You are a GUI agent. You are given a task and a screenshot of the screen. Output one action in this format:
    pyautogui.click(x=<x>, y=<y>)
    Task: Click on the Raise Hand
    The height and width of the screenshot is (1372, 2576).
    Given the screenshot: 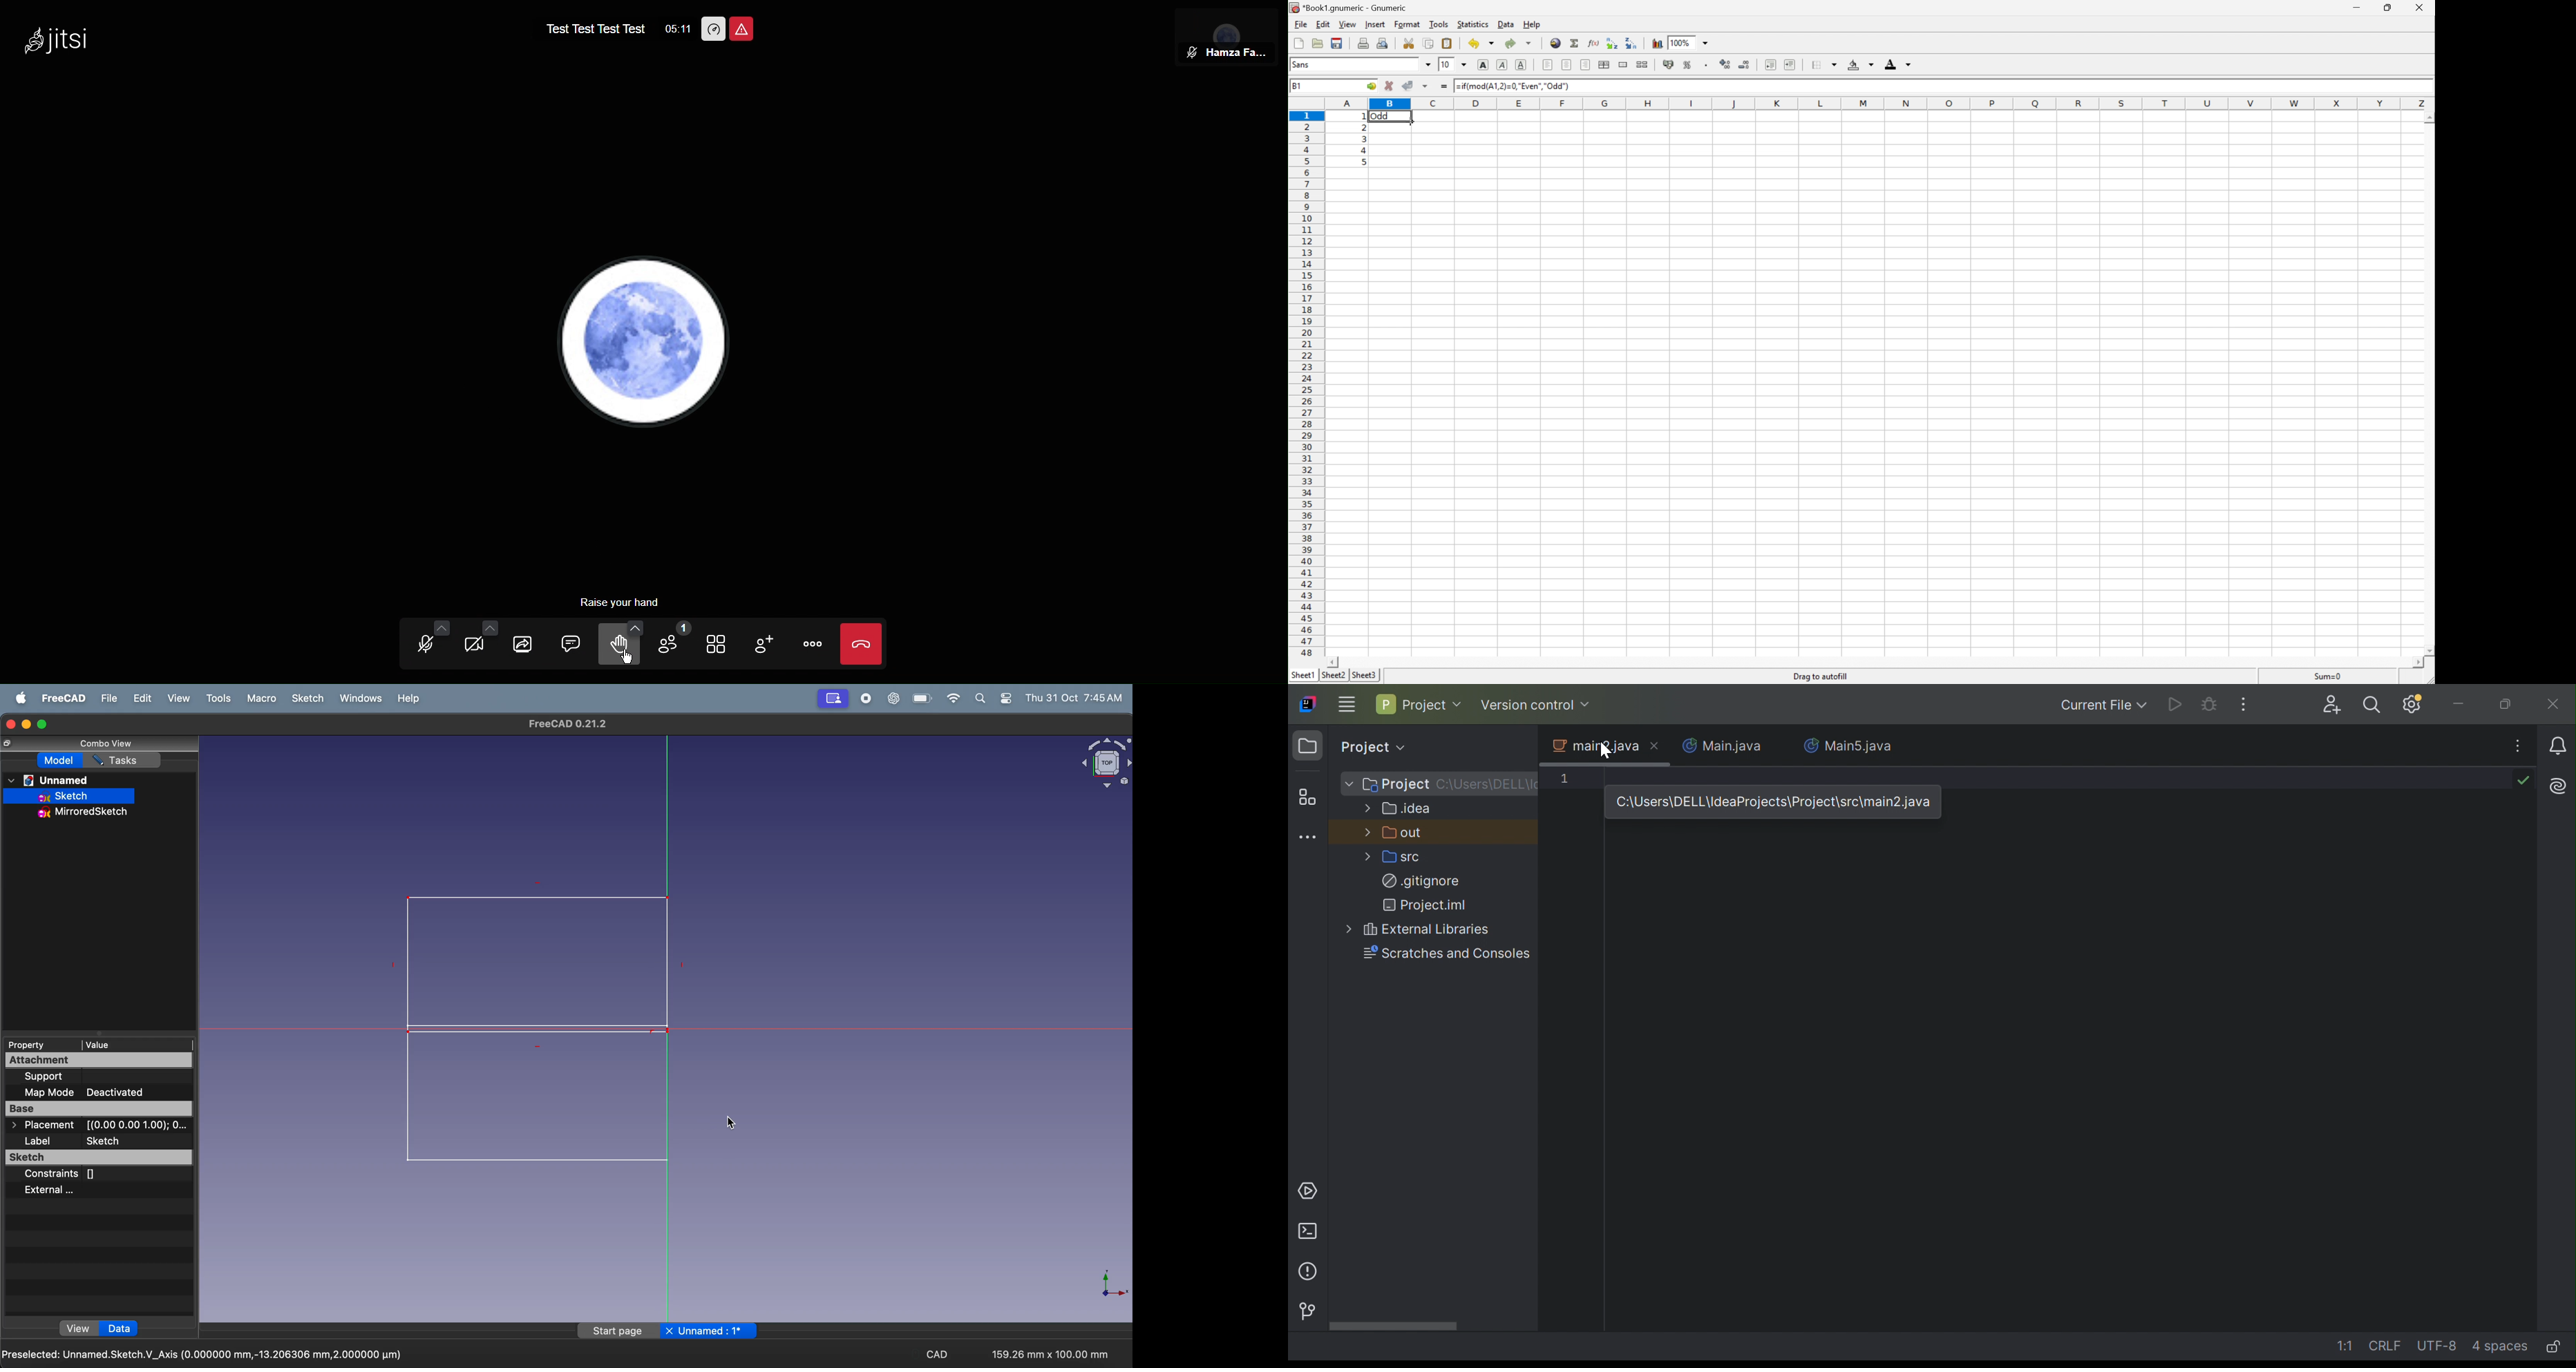 What is the action you would take?
    pyautogui.click(x=623, y=643)
    